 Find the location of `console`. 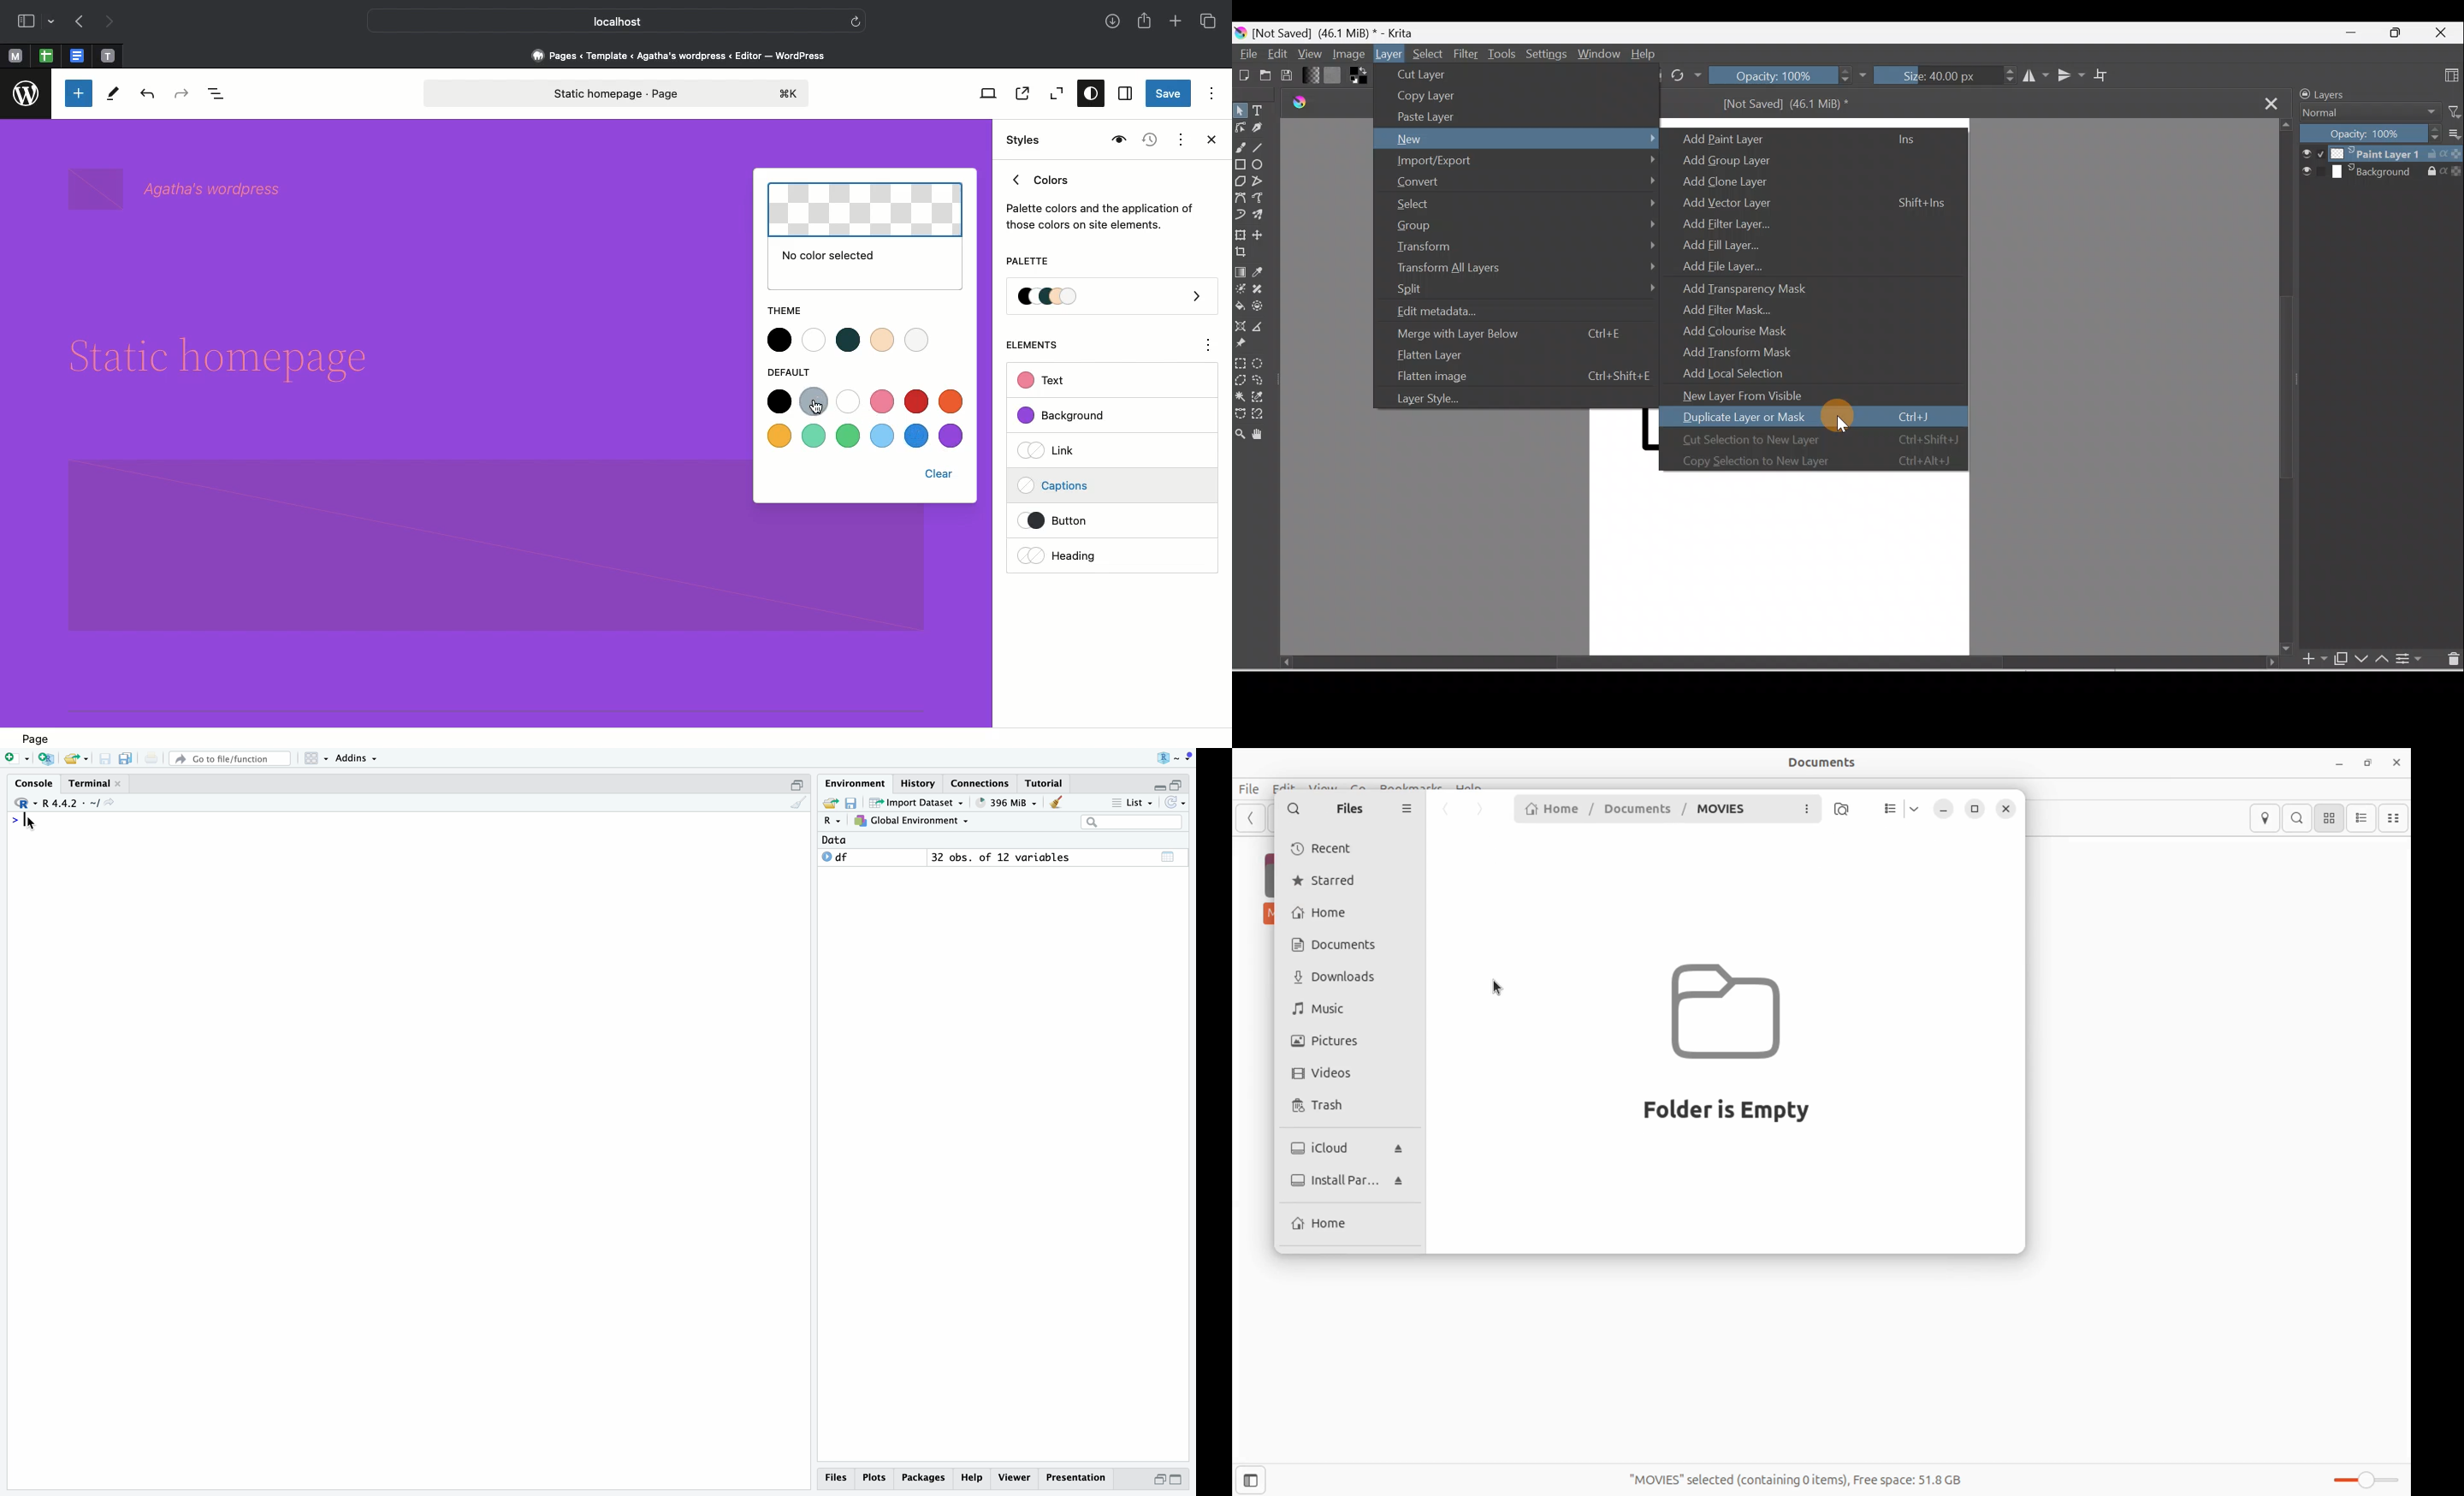

console is located at coordinates (36, 783).